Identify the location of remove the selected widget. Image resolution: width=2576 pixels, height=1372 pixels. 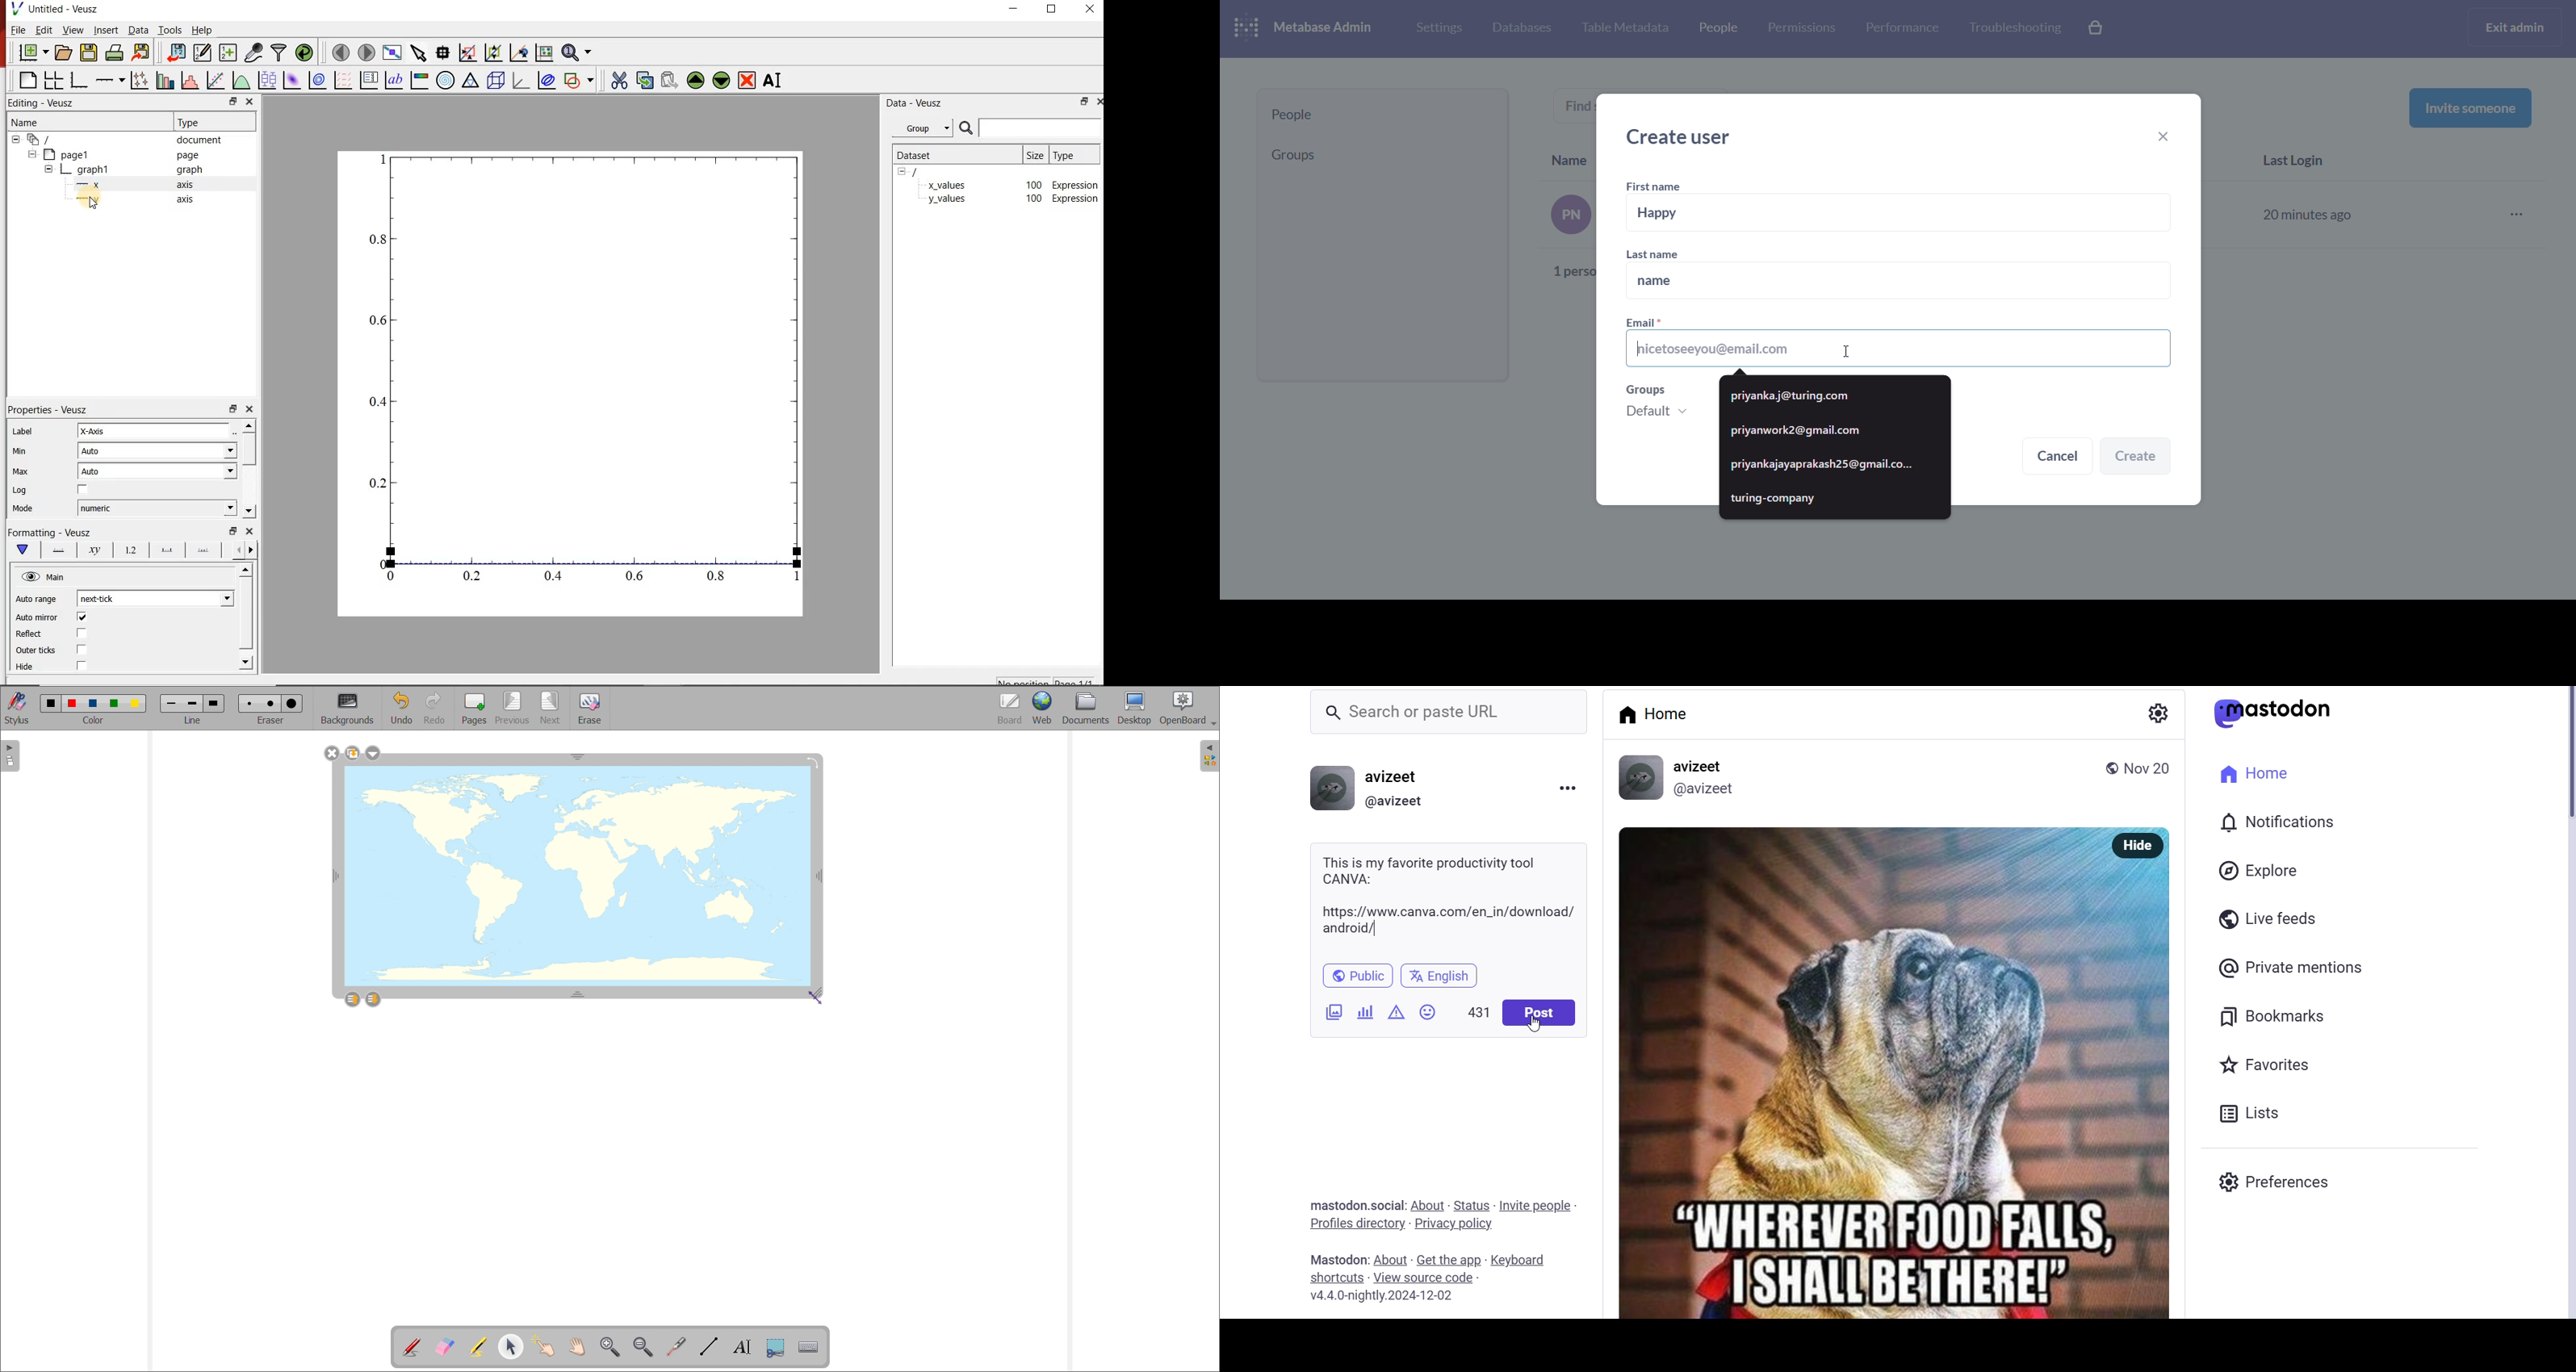
(747, 82).